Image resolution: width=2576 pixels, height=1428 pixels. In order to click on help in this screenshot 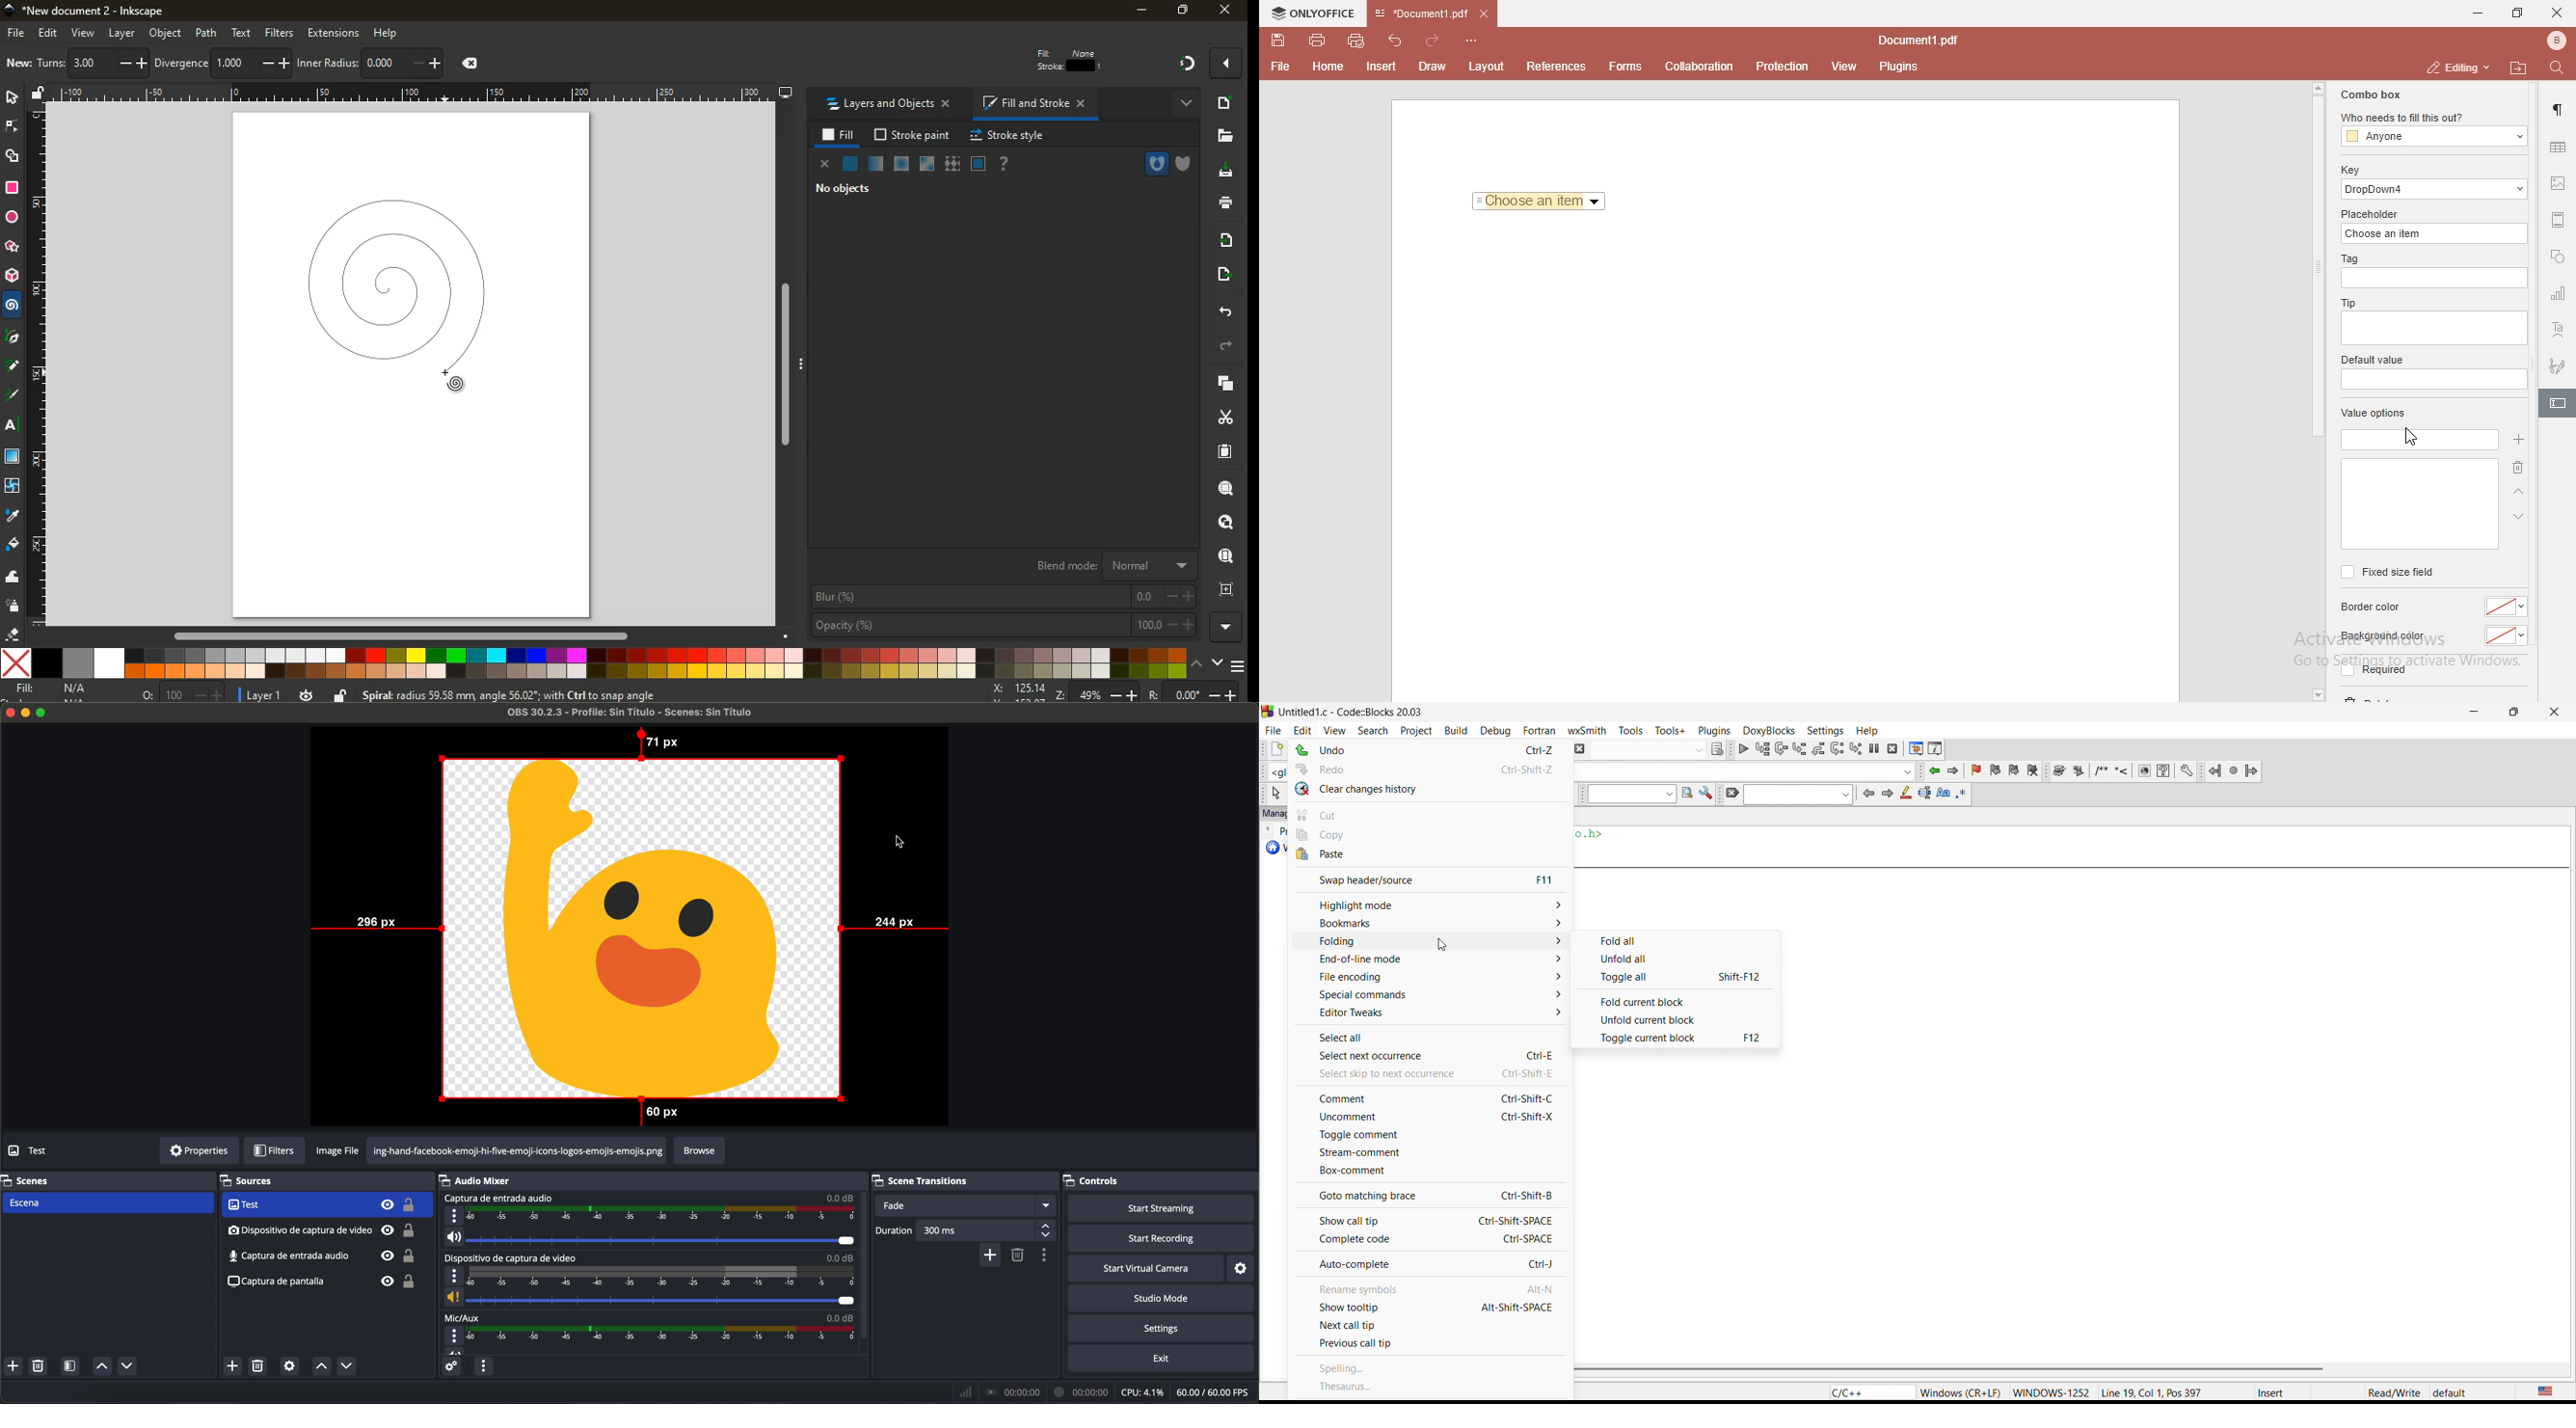, I will do `click(1865, 730)`.